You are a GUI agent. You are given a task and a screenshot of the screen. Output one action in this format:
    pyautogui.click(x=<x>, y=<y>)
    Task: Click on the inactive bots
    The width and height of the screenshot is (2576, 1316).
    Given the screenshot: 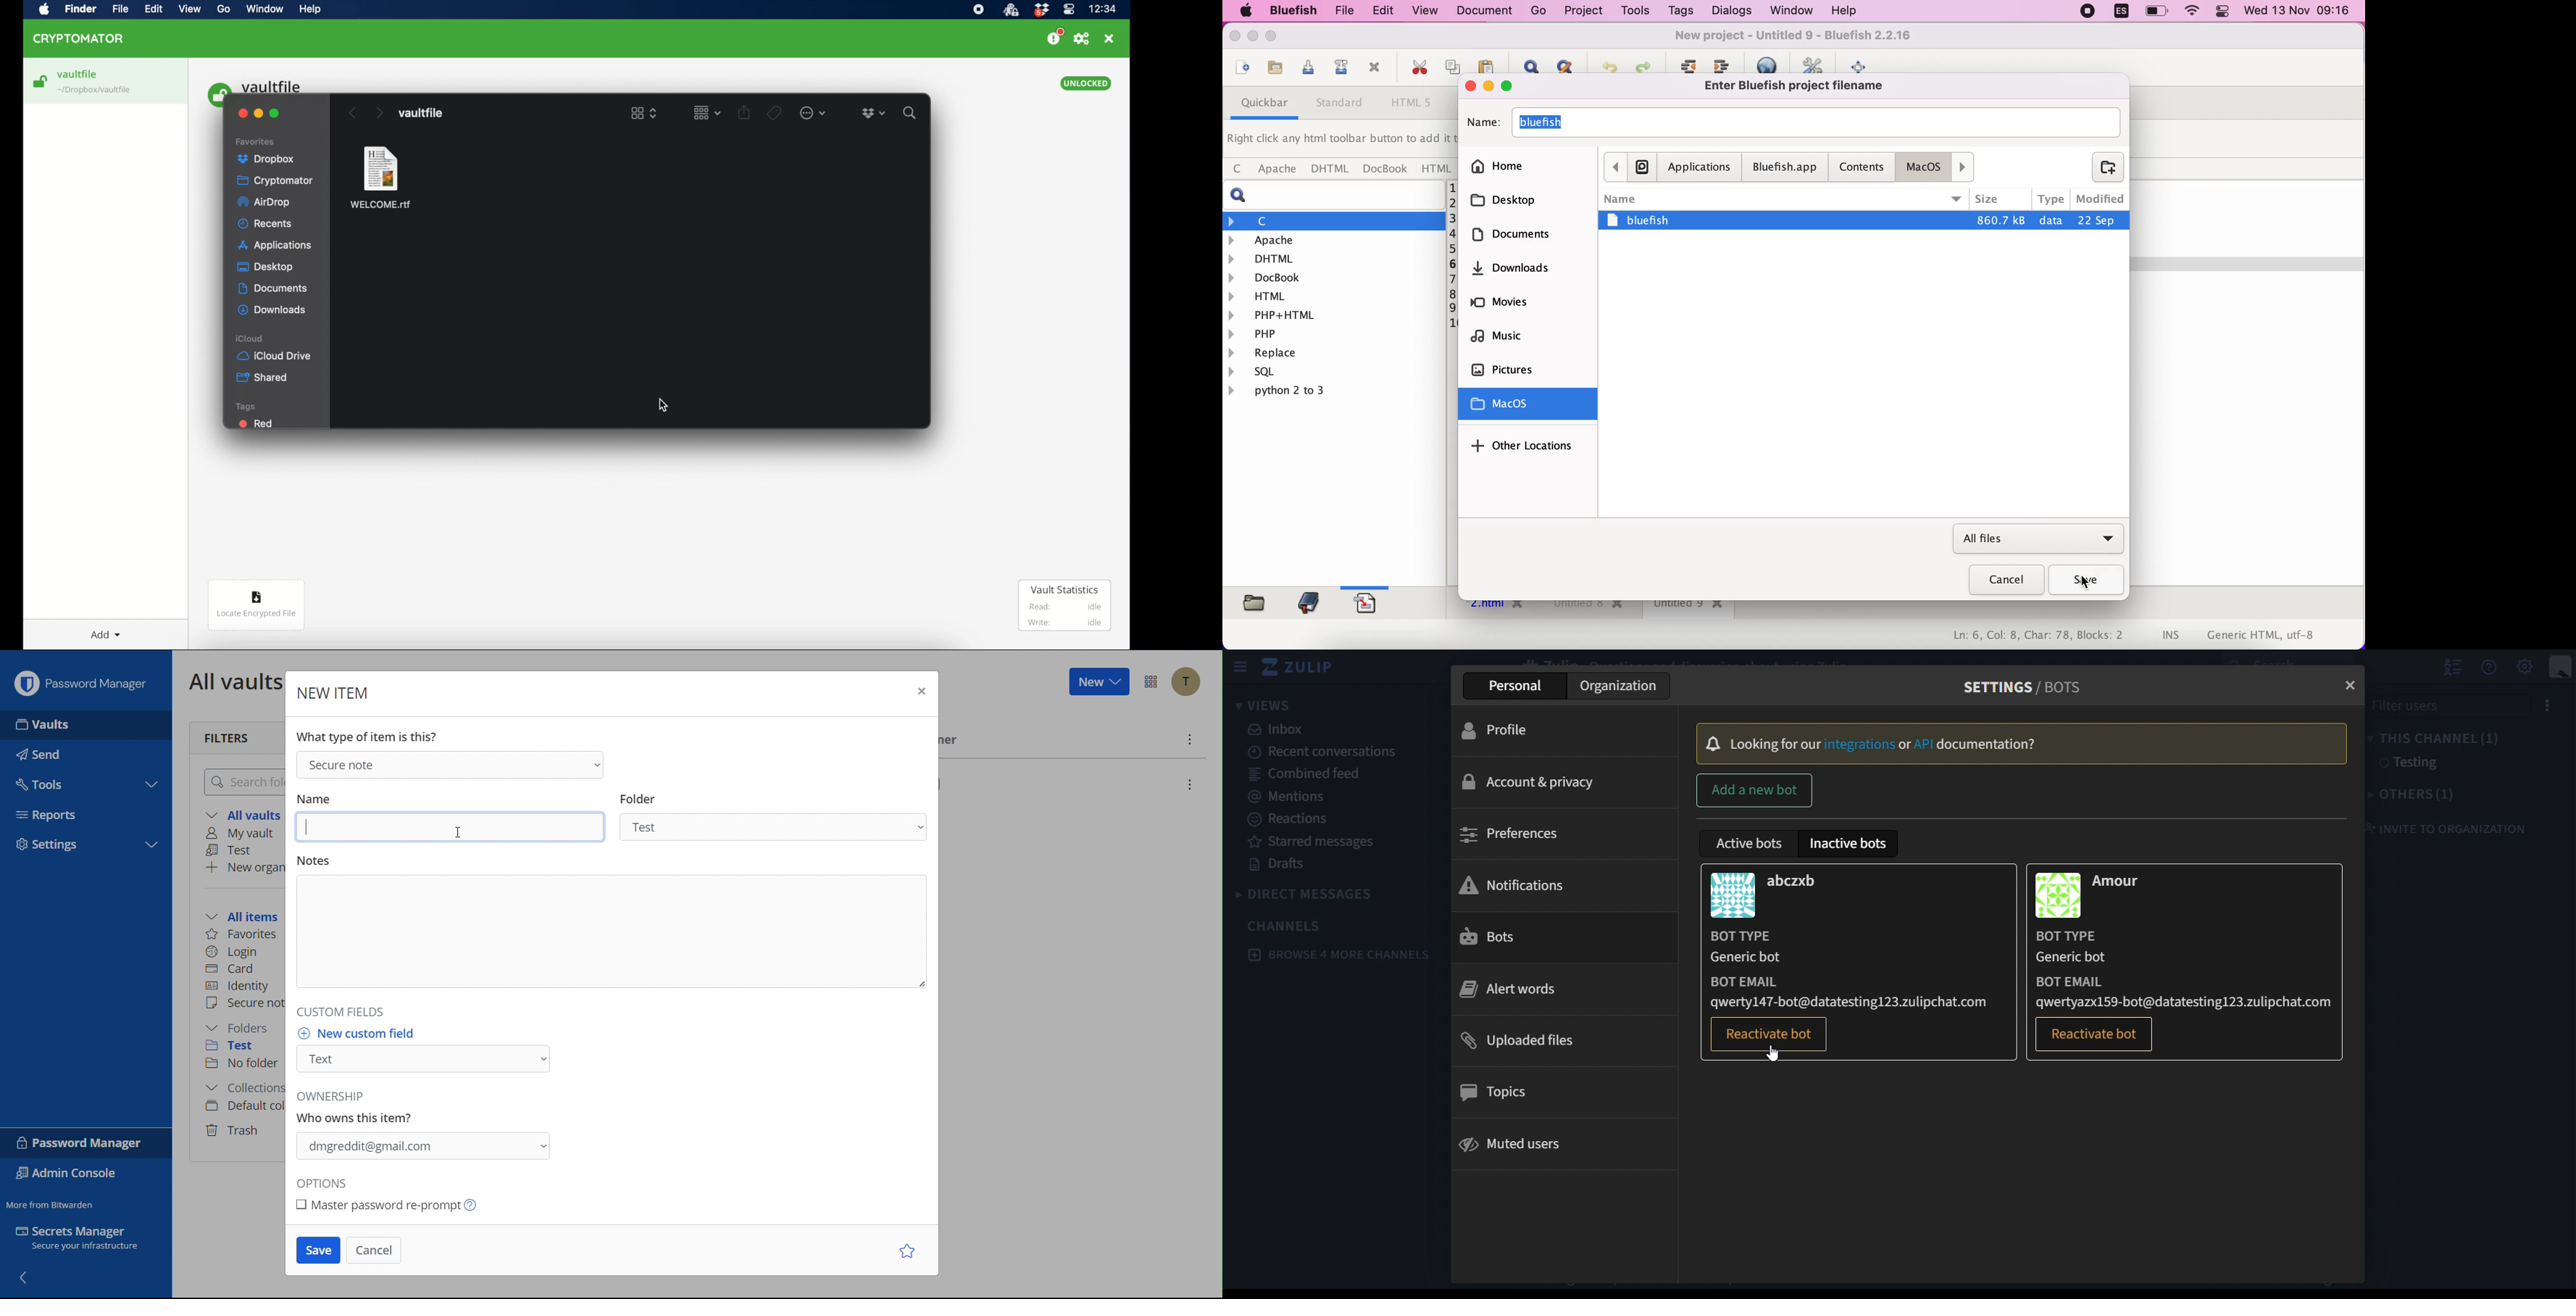 What is the action you would take?
    pyautogui.click(x=1849, y=845)
    